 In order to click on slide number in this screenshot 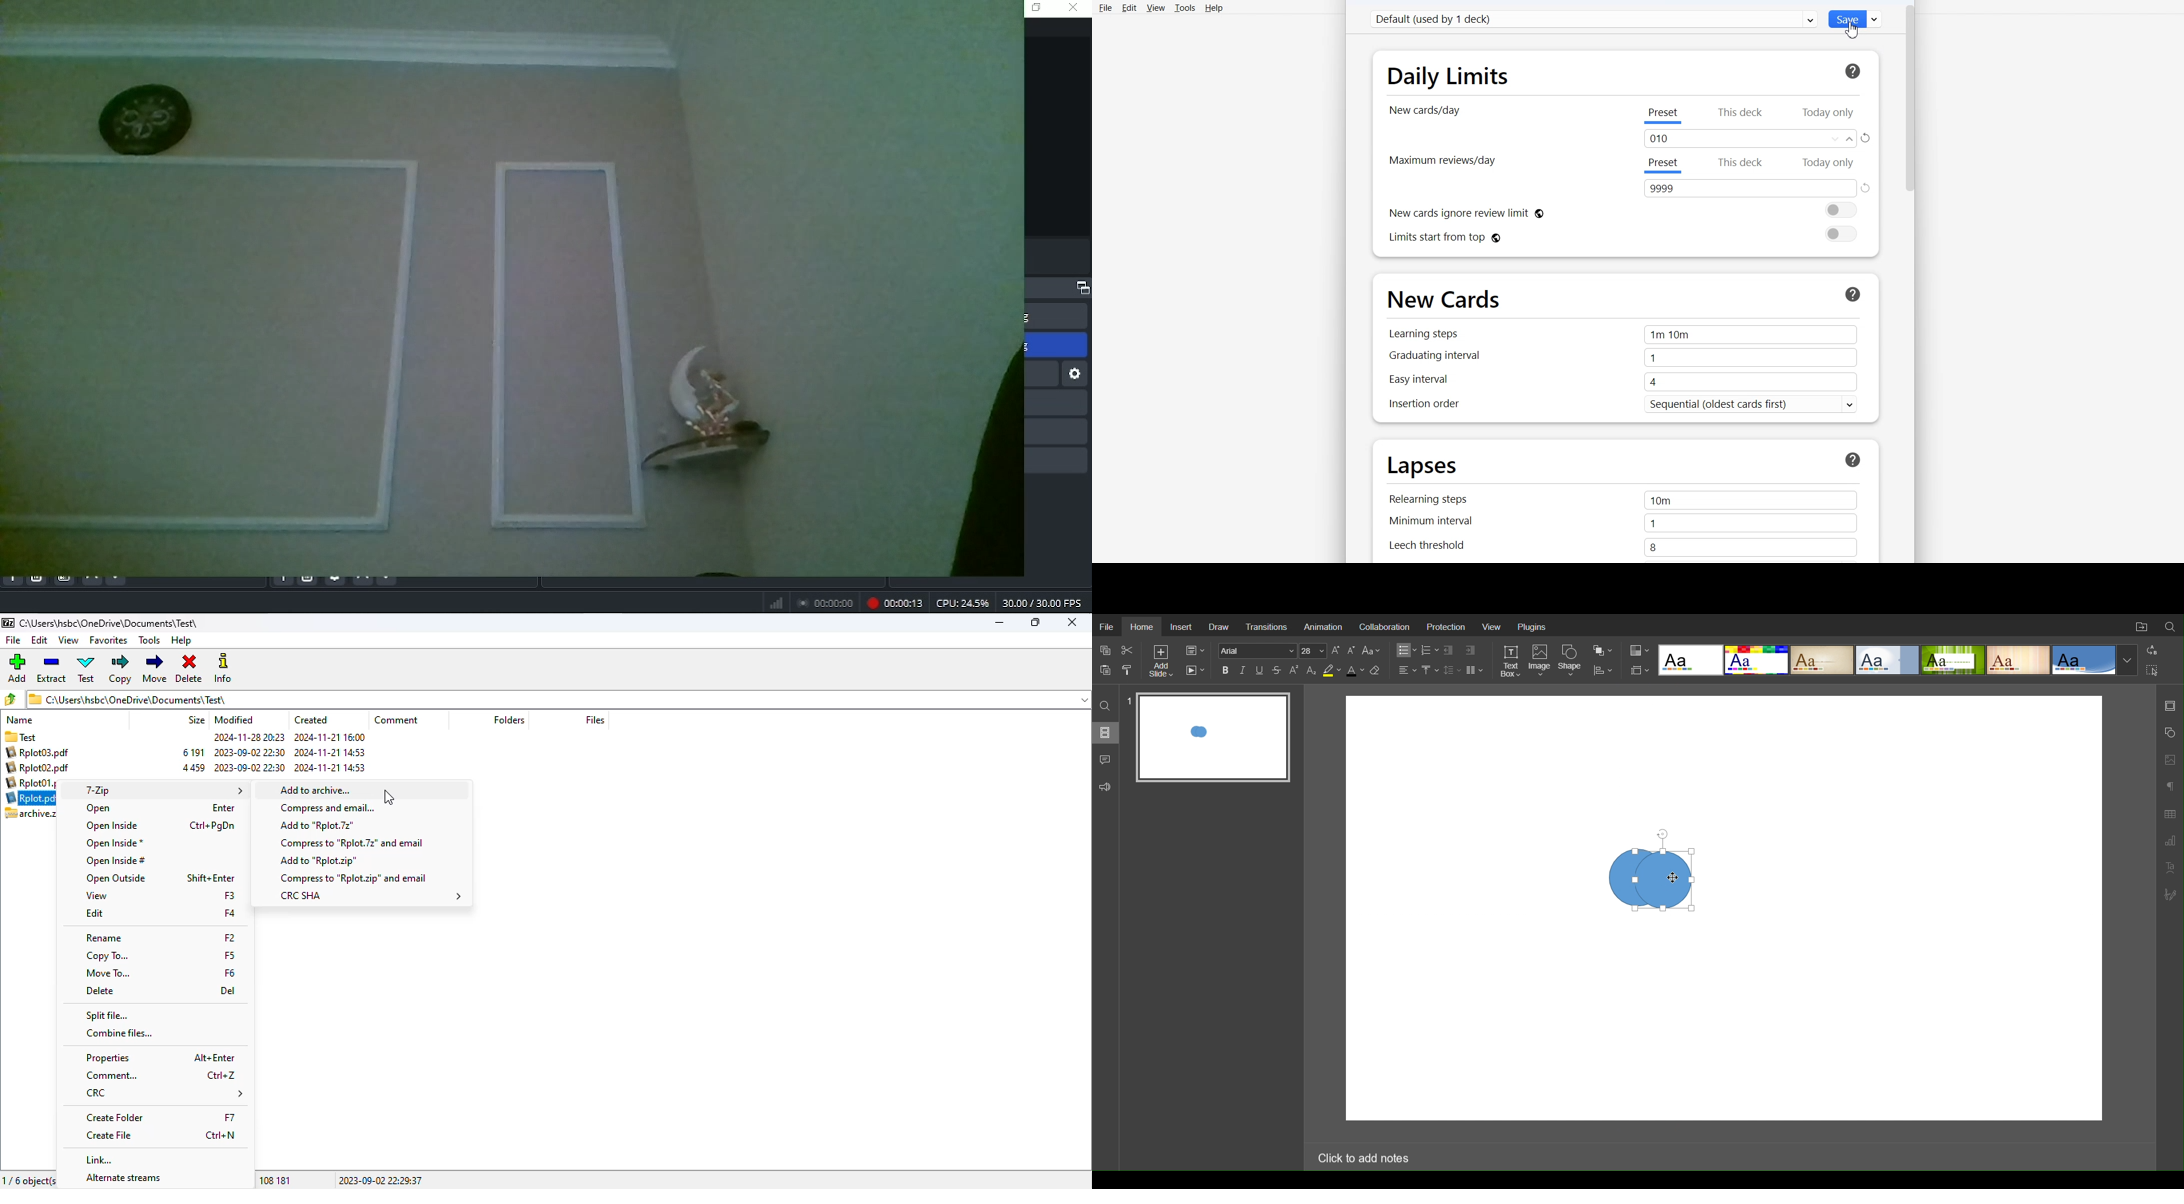, I will do `click(1129, 699)`.